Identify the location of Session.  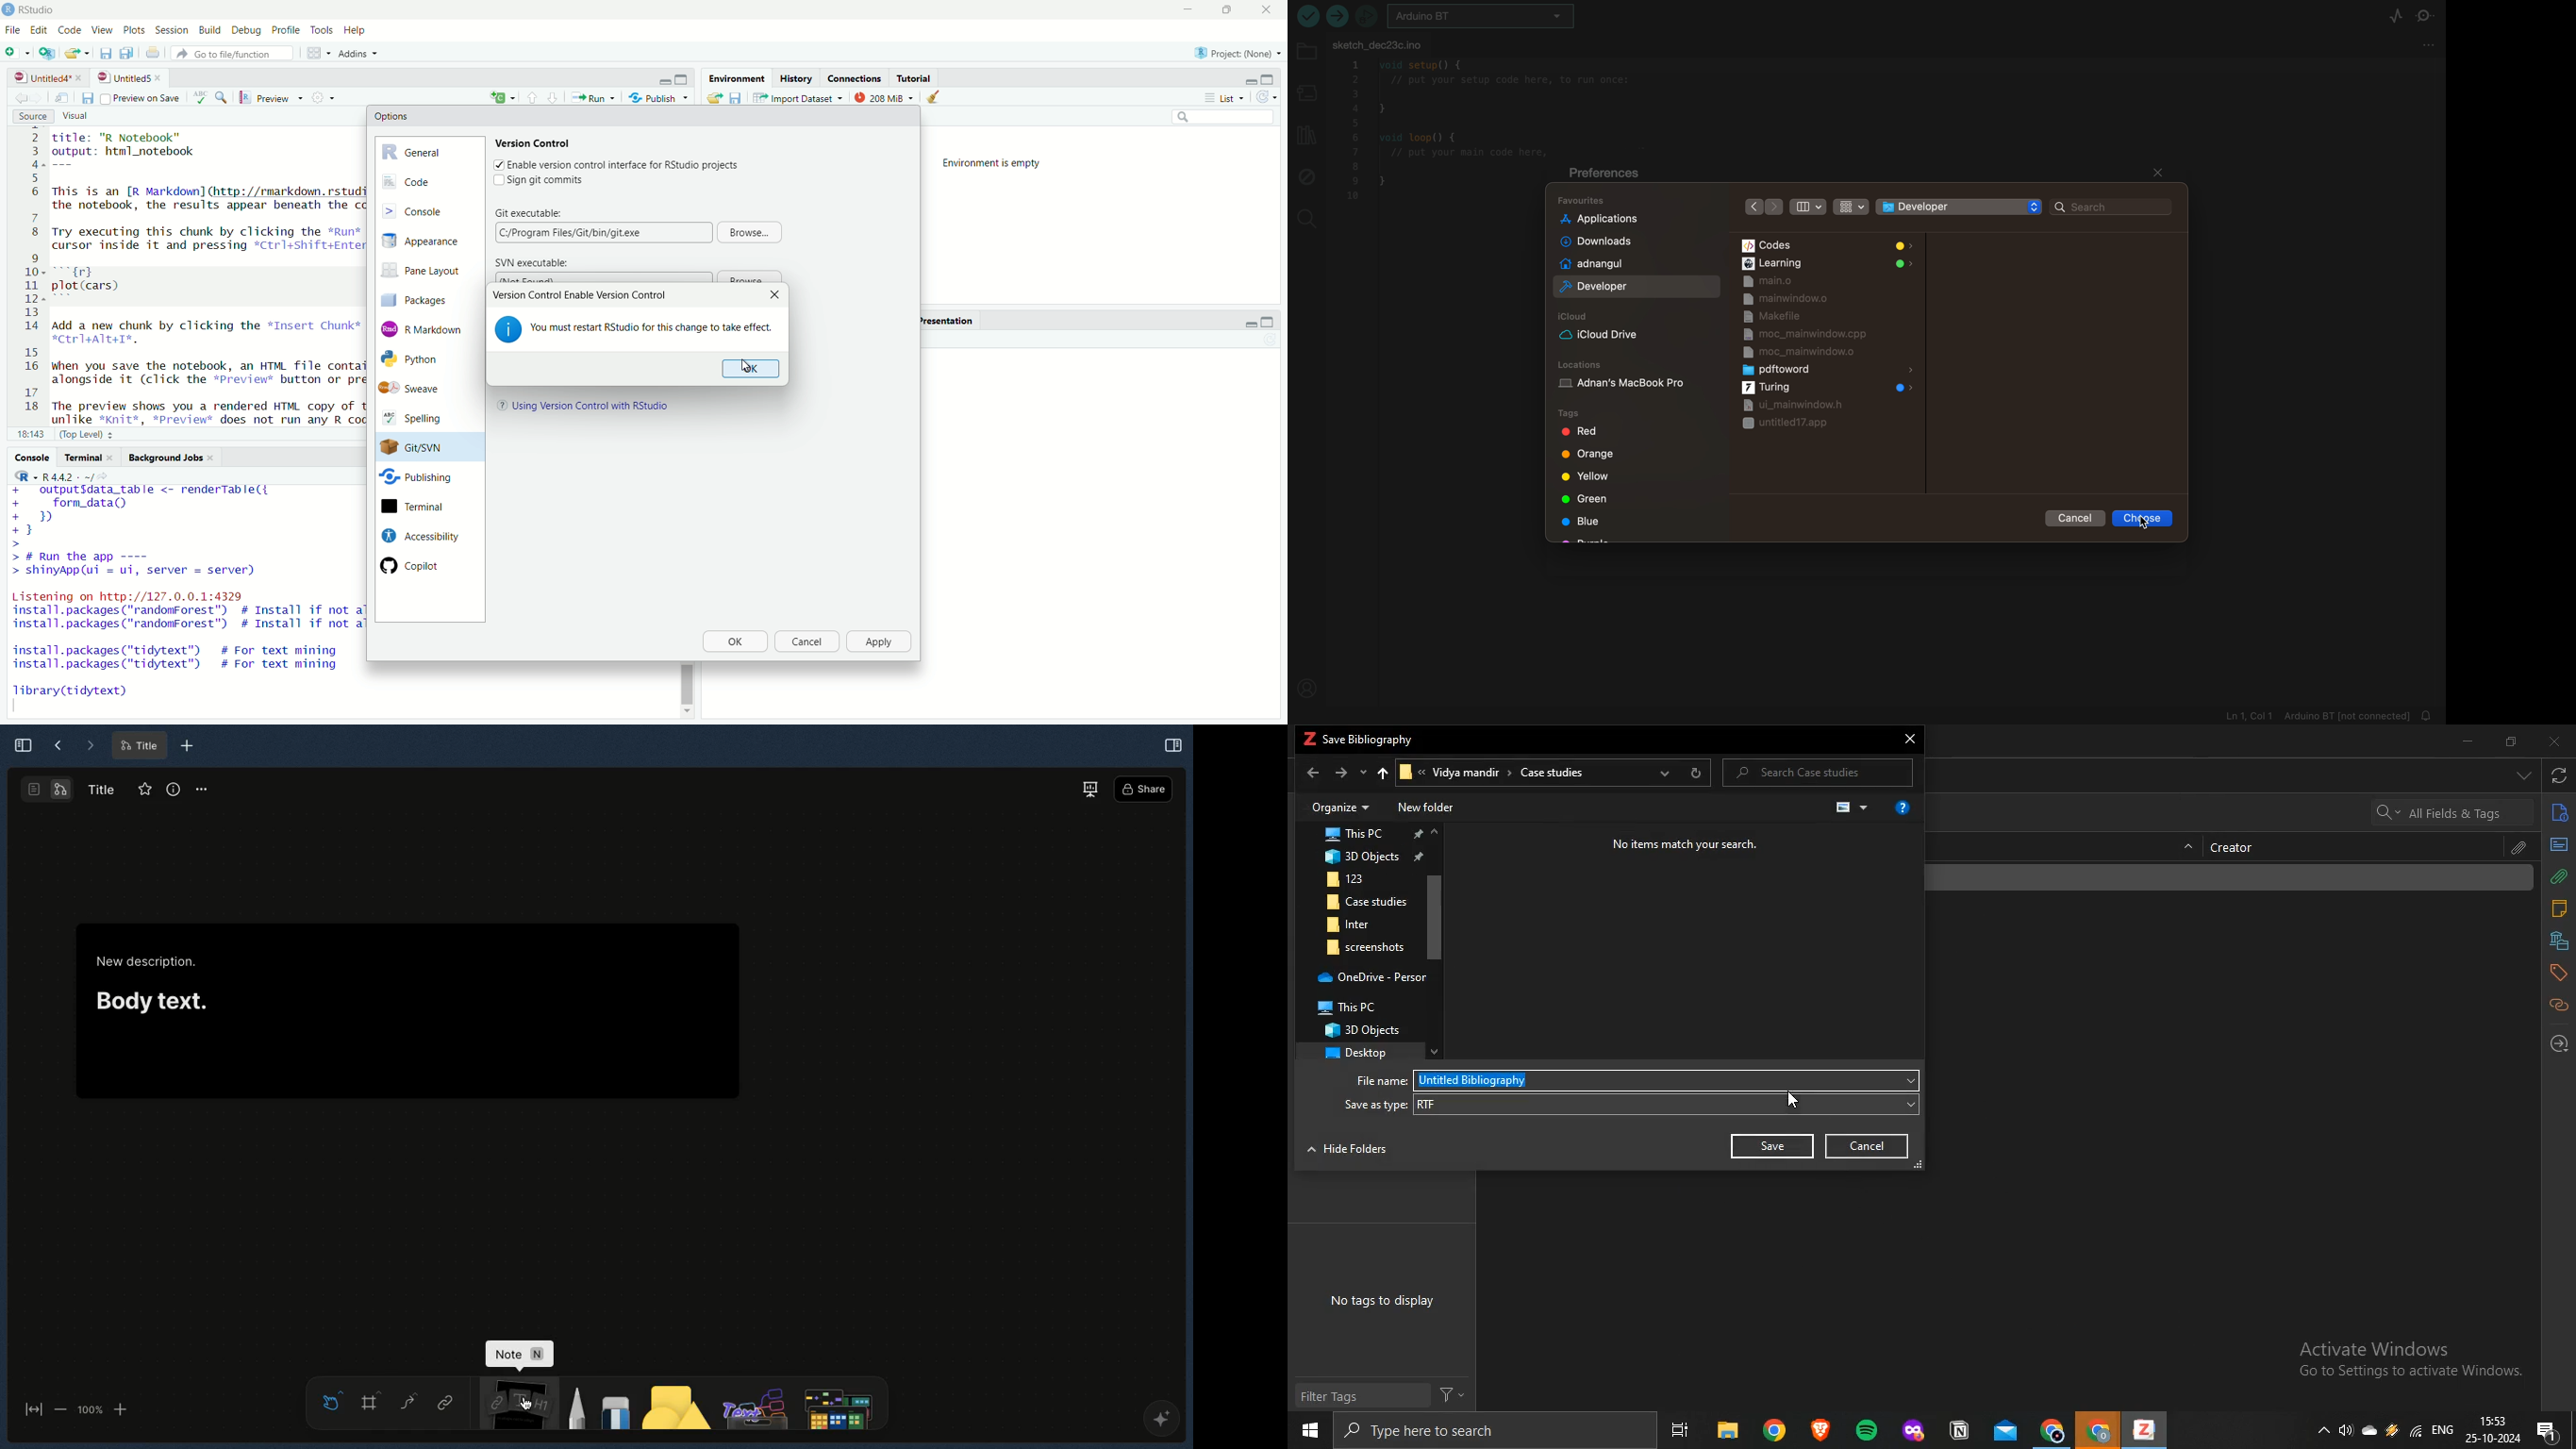
(173, 31).